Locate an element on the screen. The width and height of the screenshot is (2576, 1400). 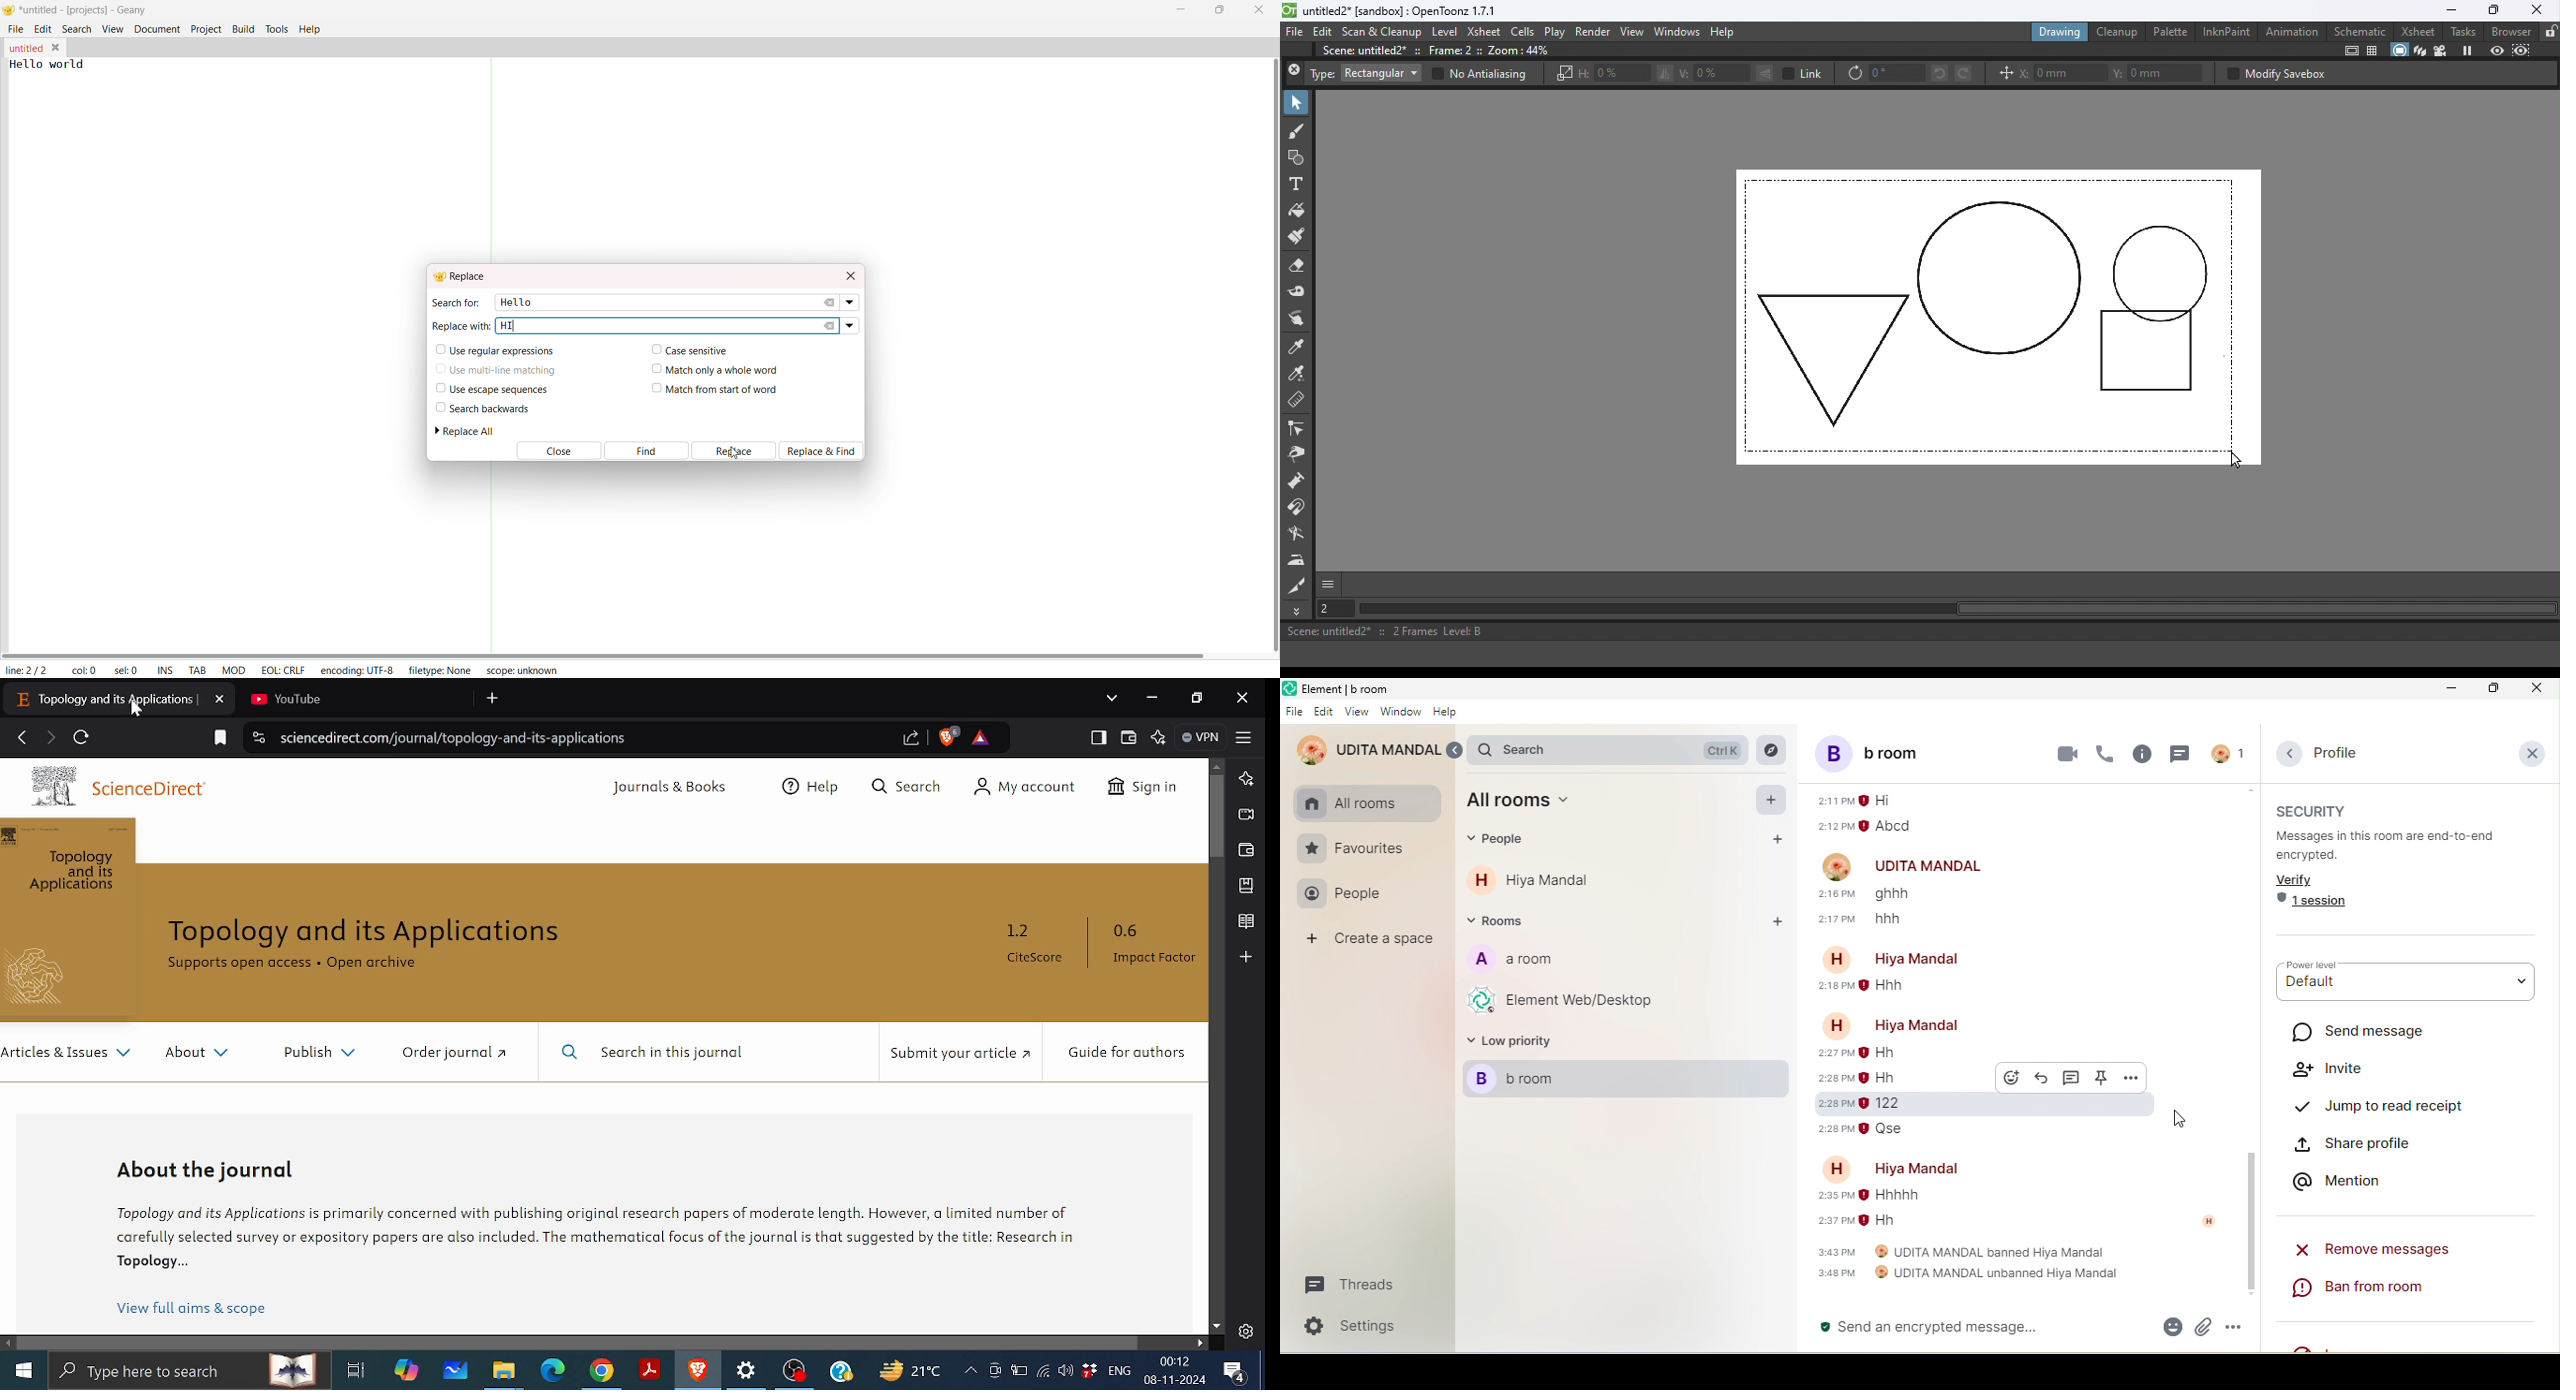
thread is located at coordinates (2070, 1078).